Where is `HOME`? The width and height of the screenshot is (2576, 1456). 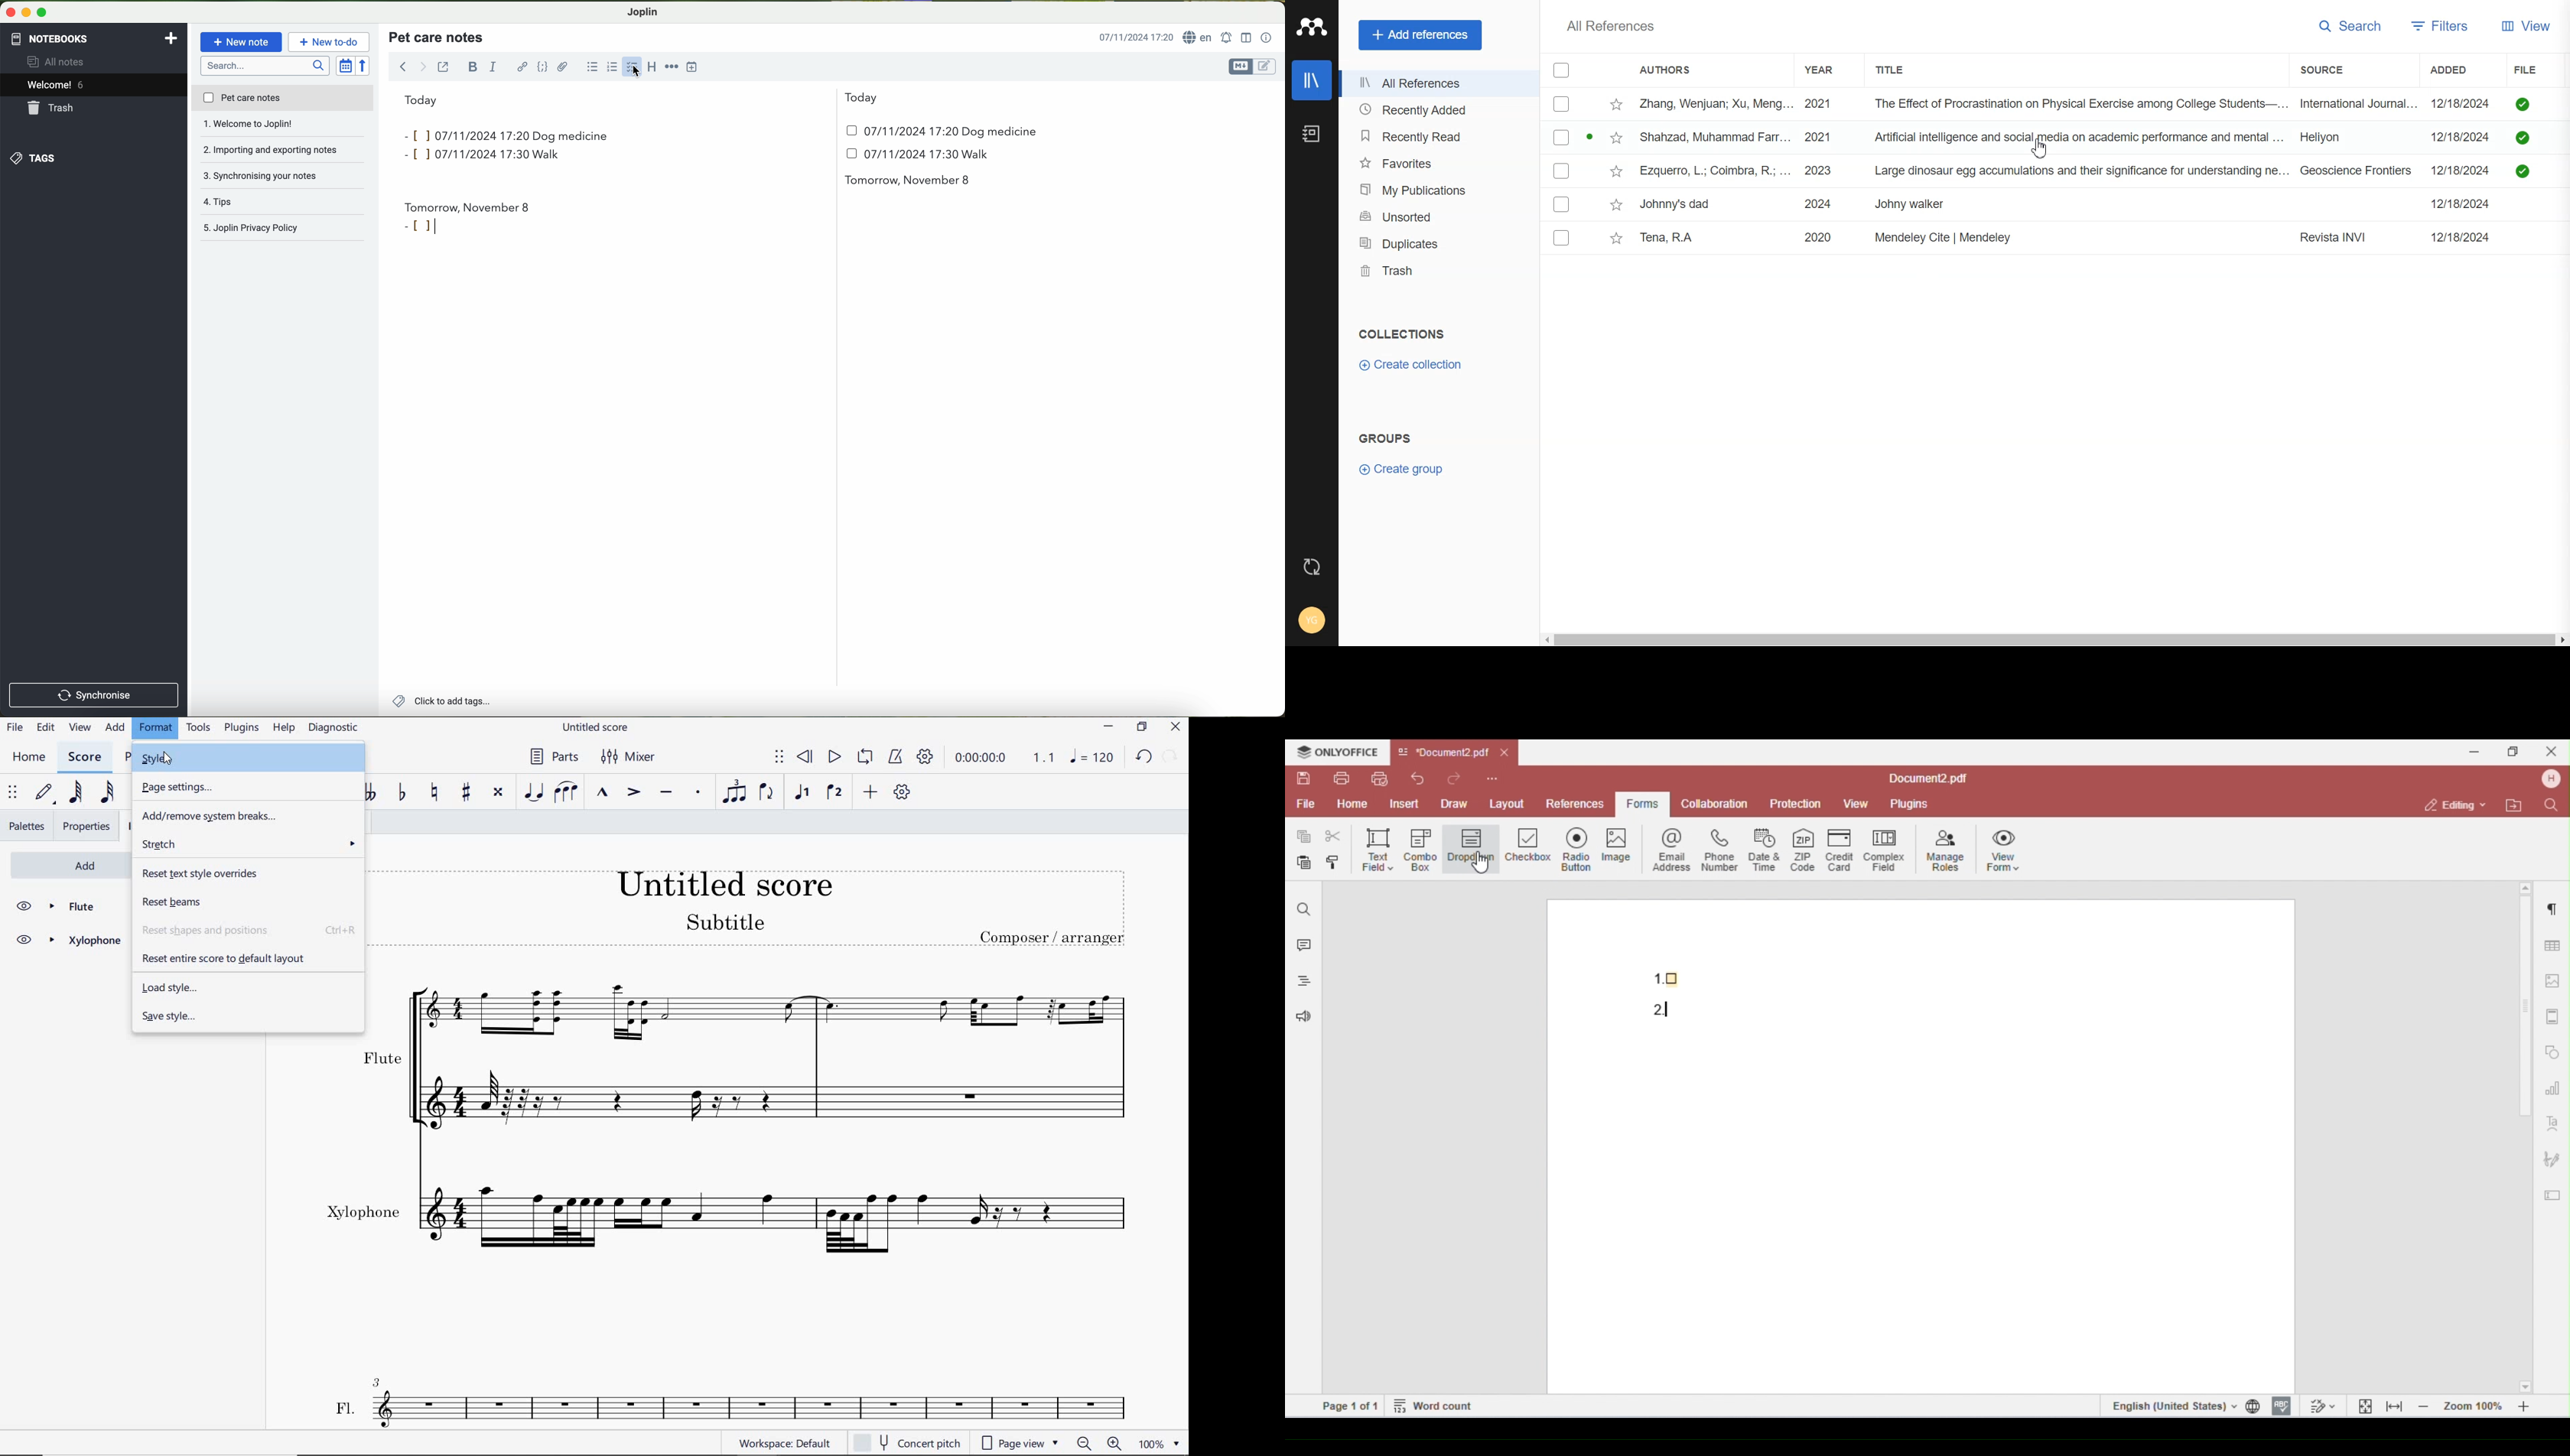
HOME is located at coordinates (29, 758).